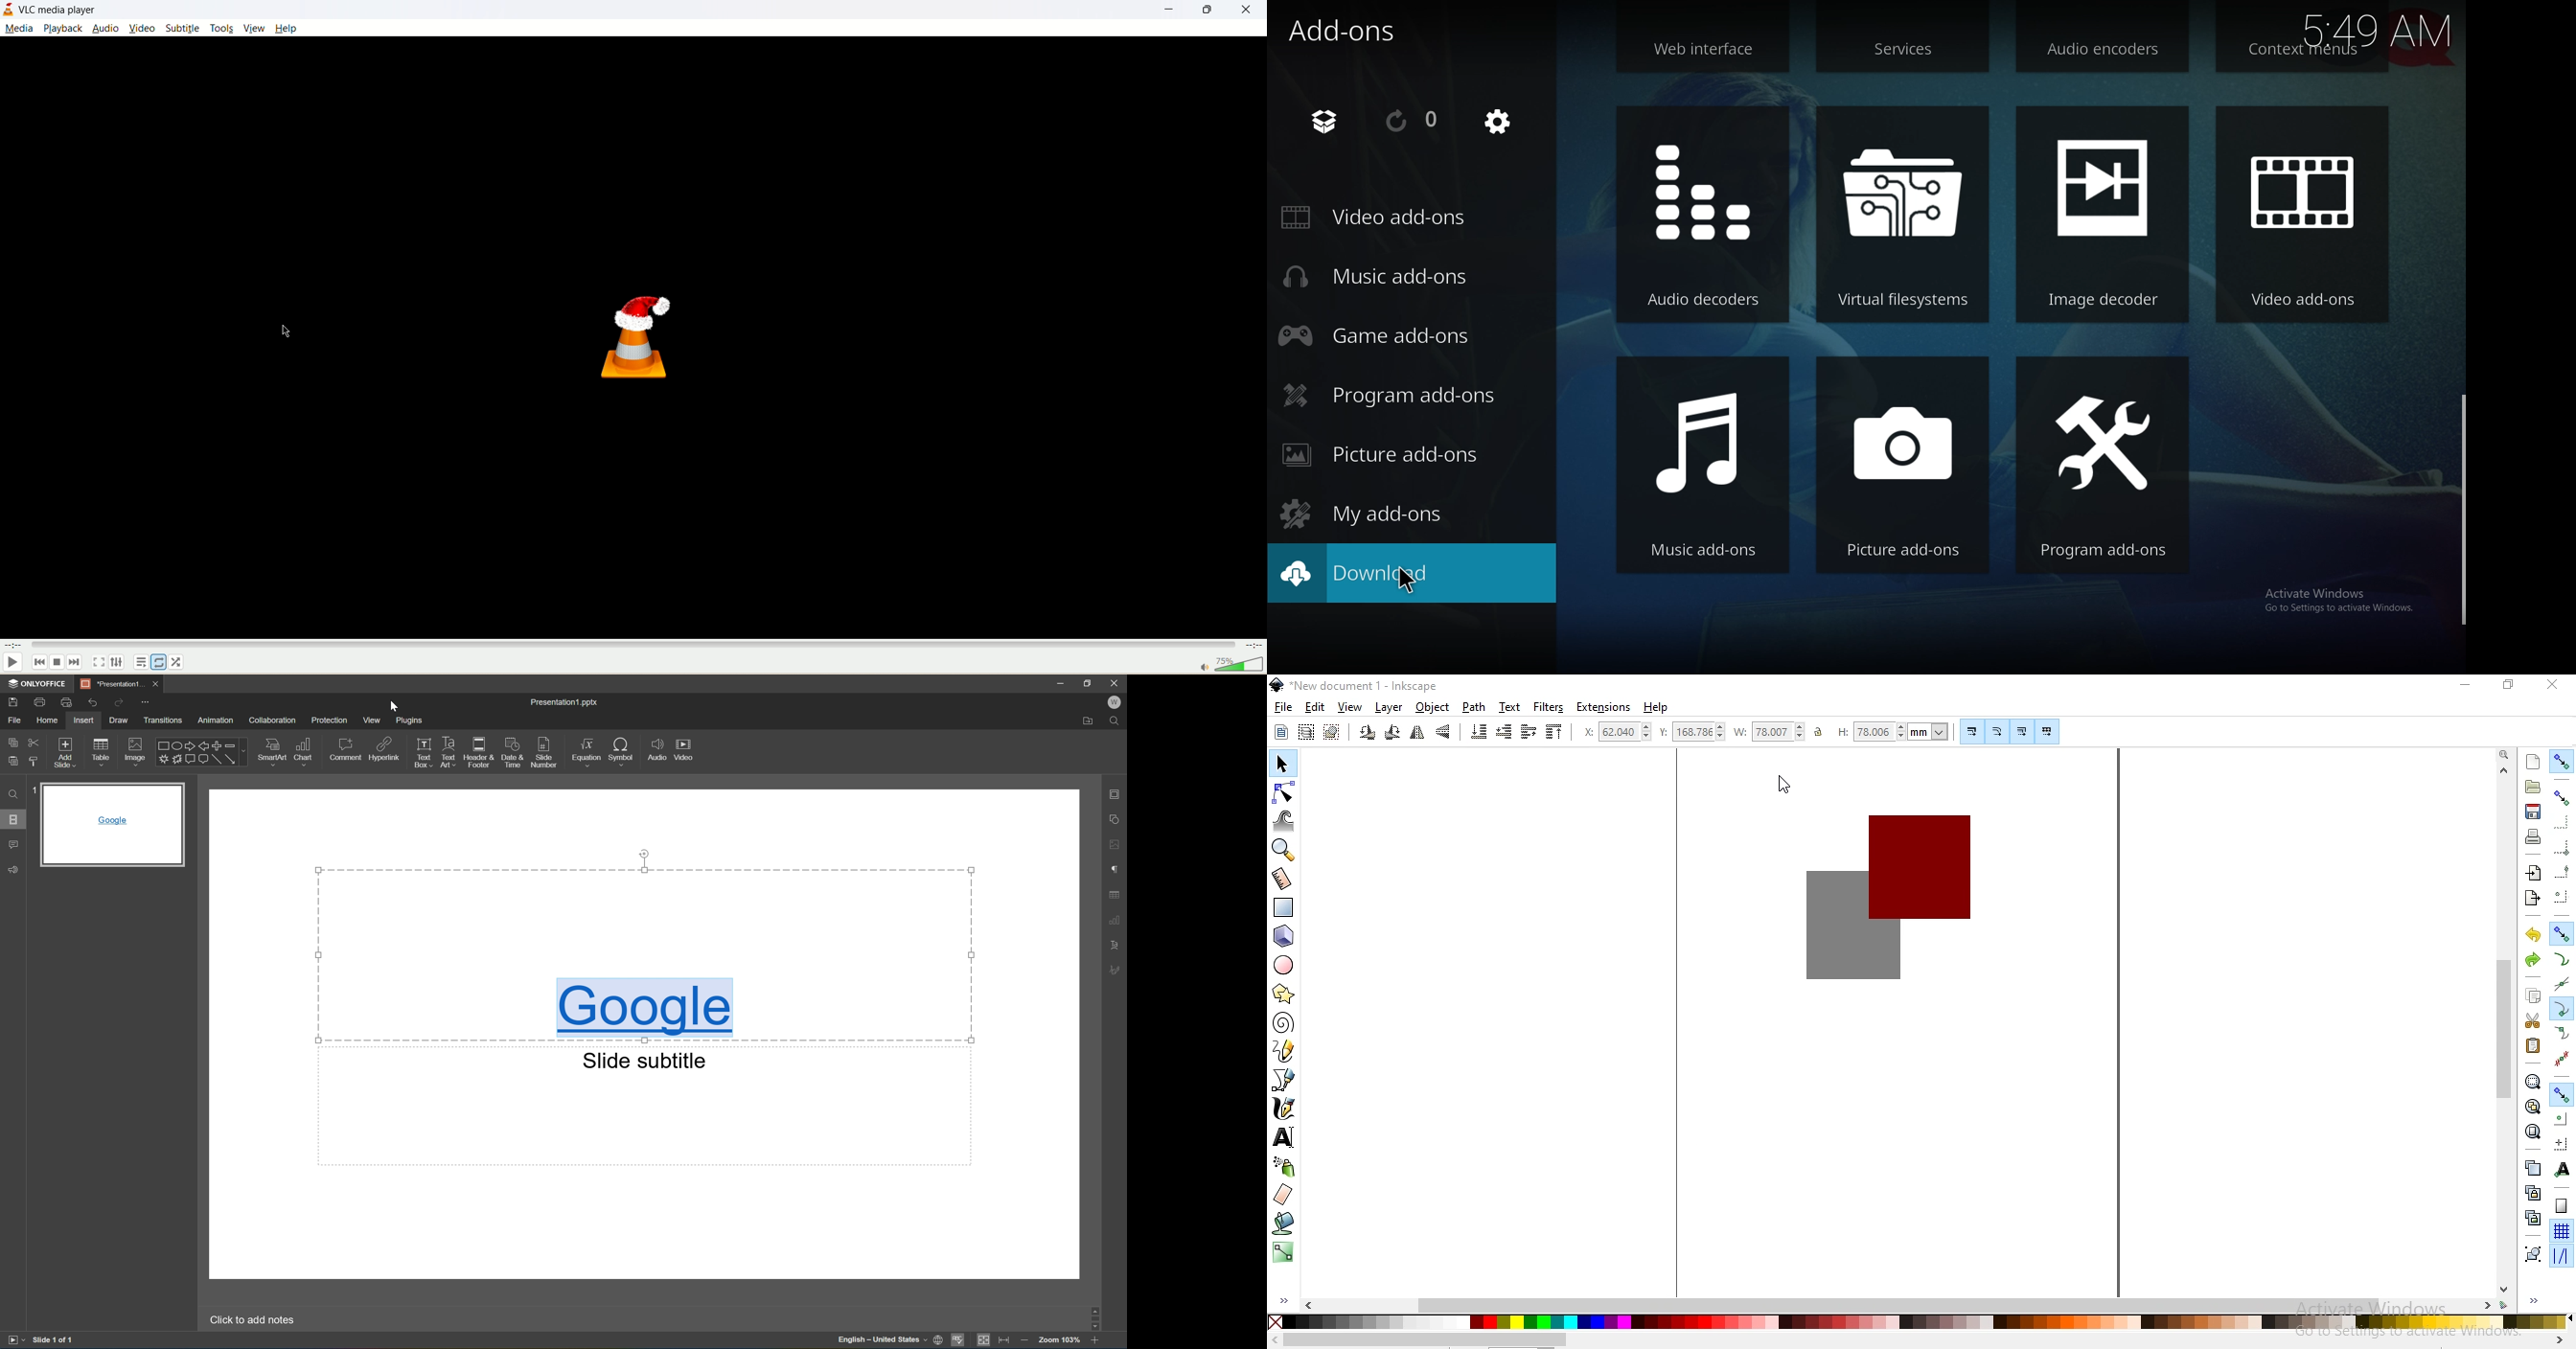  I want to click on picture add ons, so click(1901, 468).